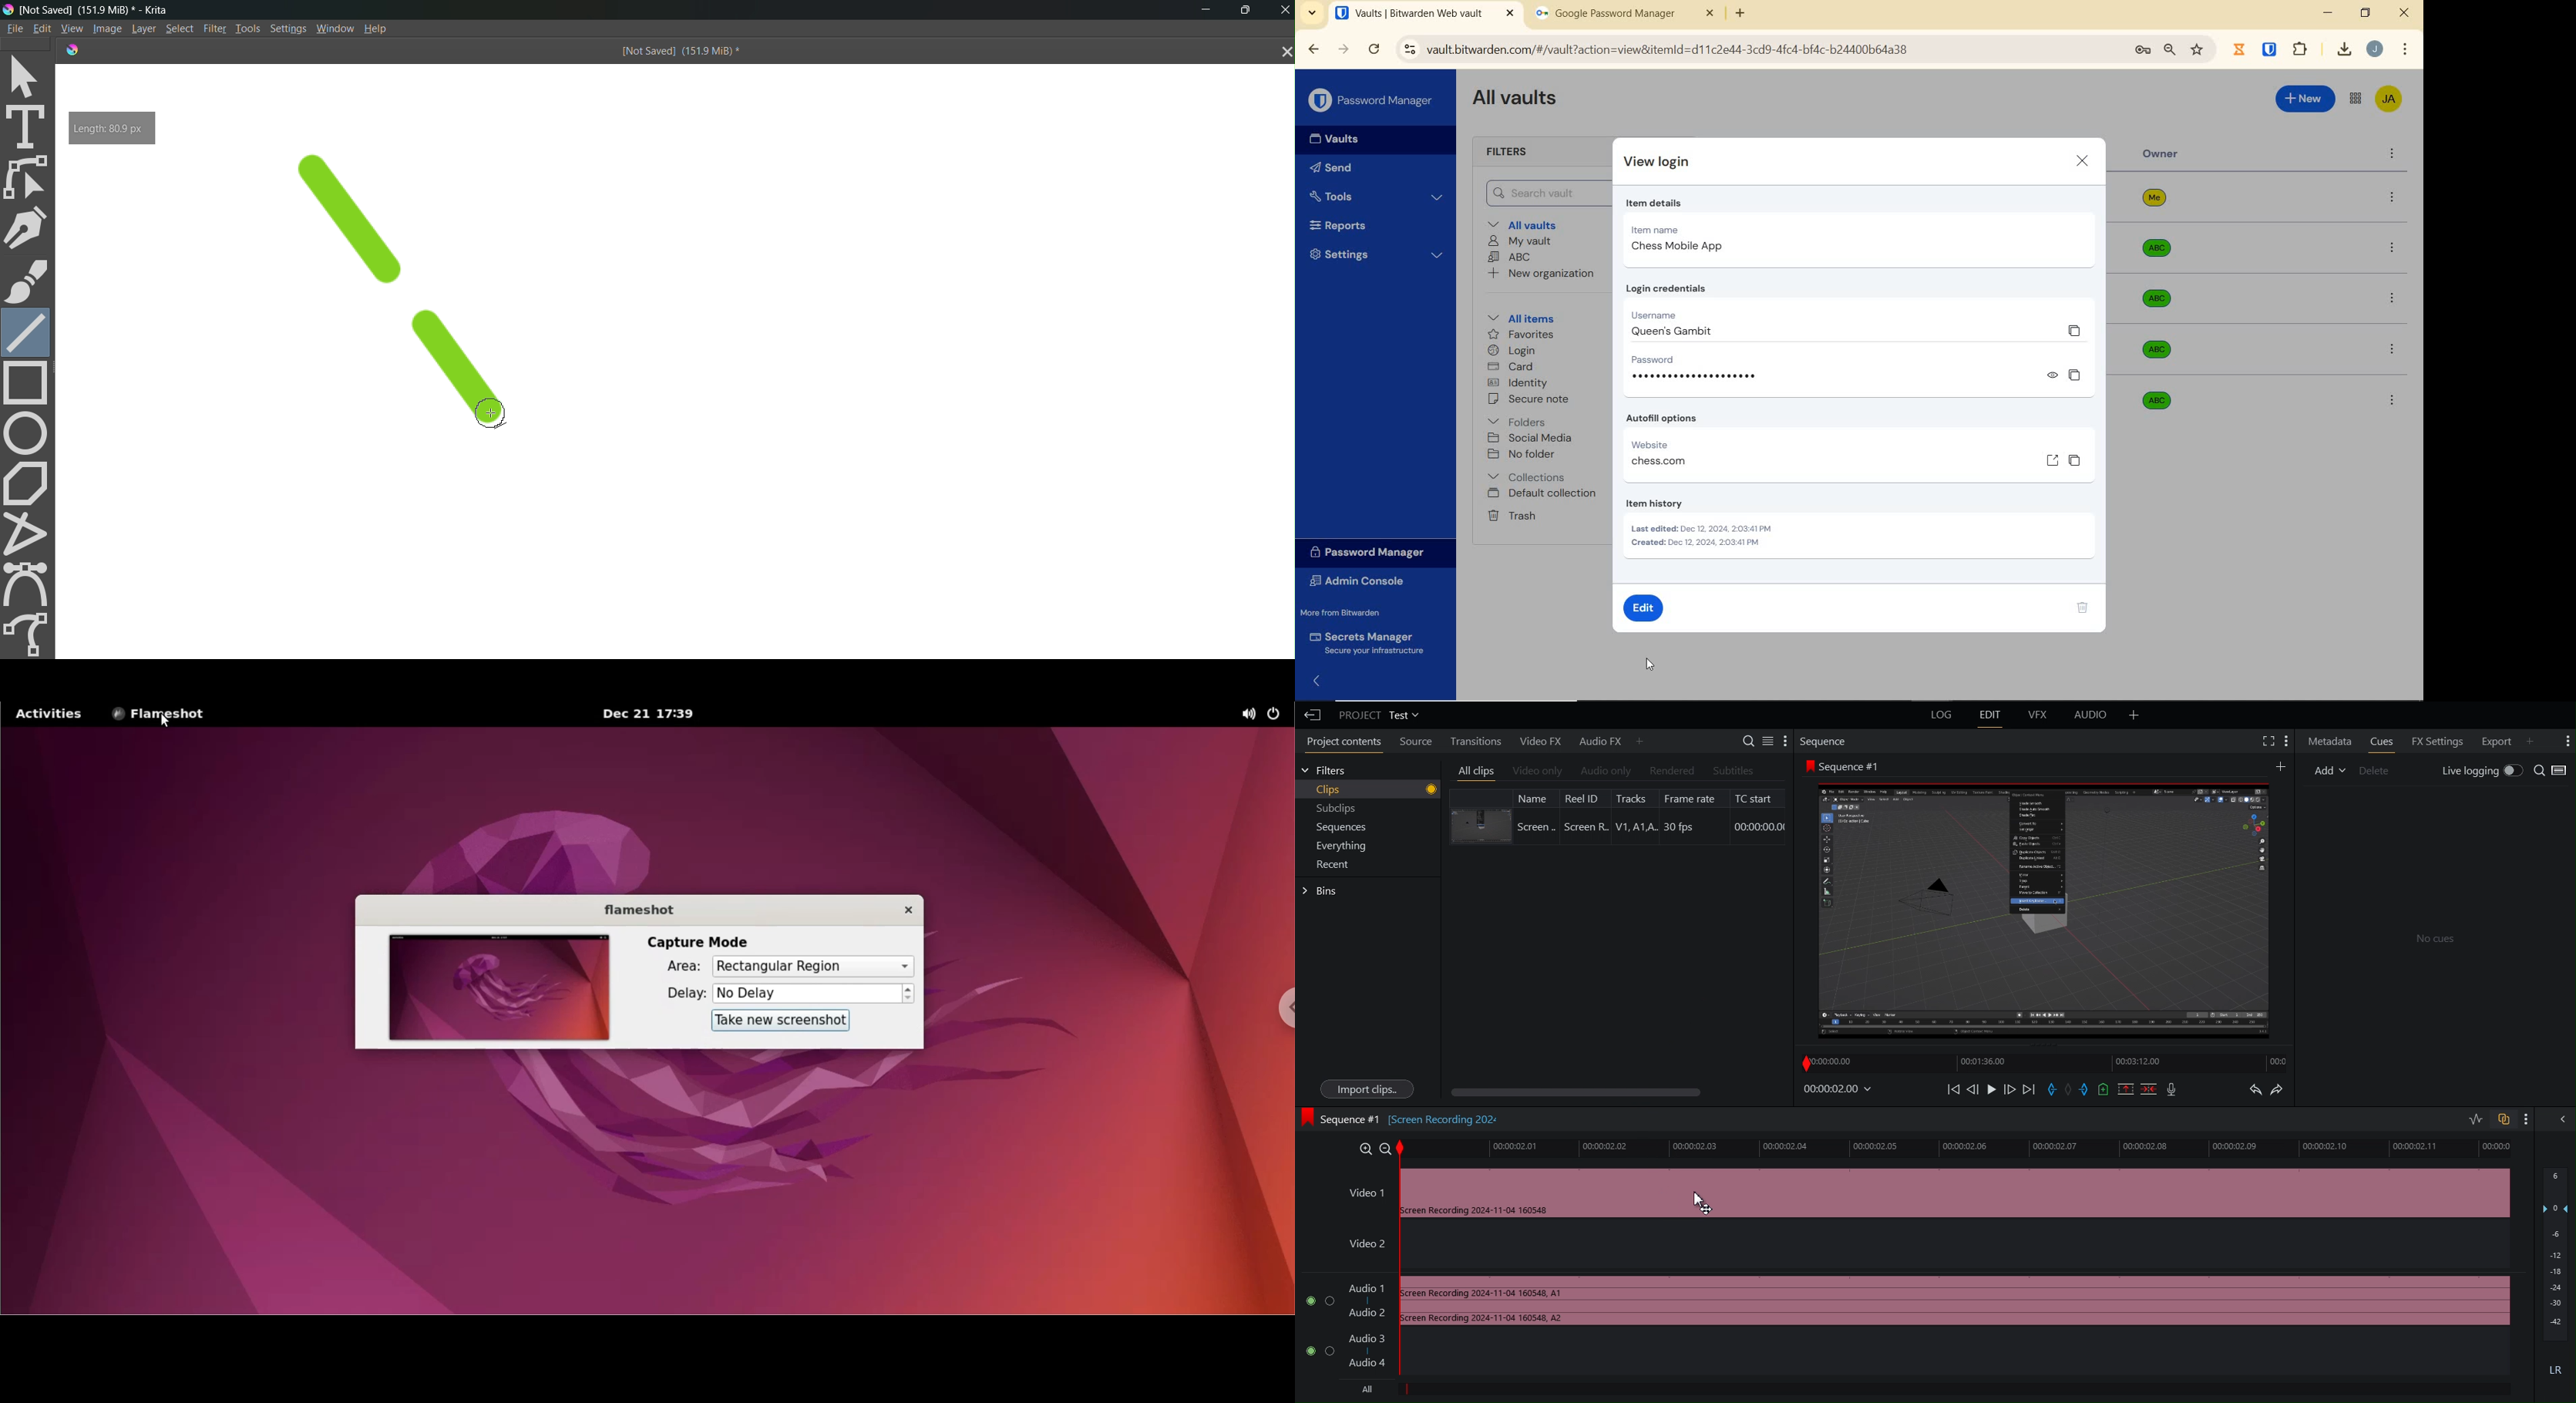 The image size is (2576, 1428). What do you see at coordinates (31, 584) in the screenshot?
I see `curve tool` at bounding box center [31, 584].